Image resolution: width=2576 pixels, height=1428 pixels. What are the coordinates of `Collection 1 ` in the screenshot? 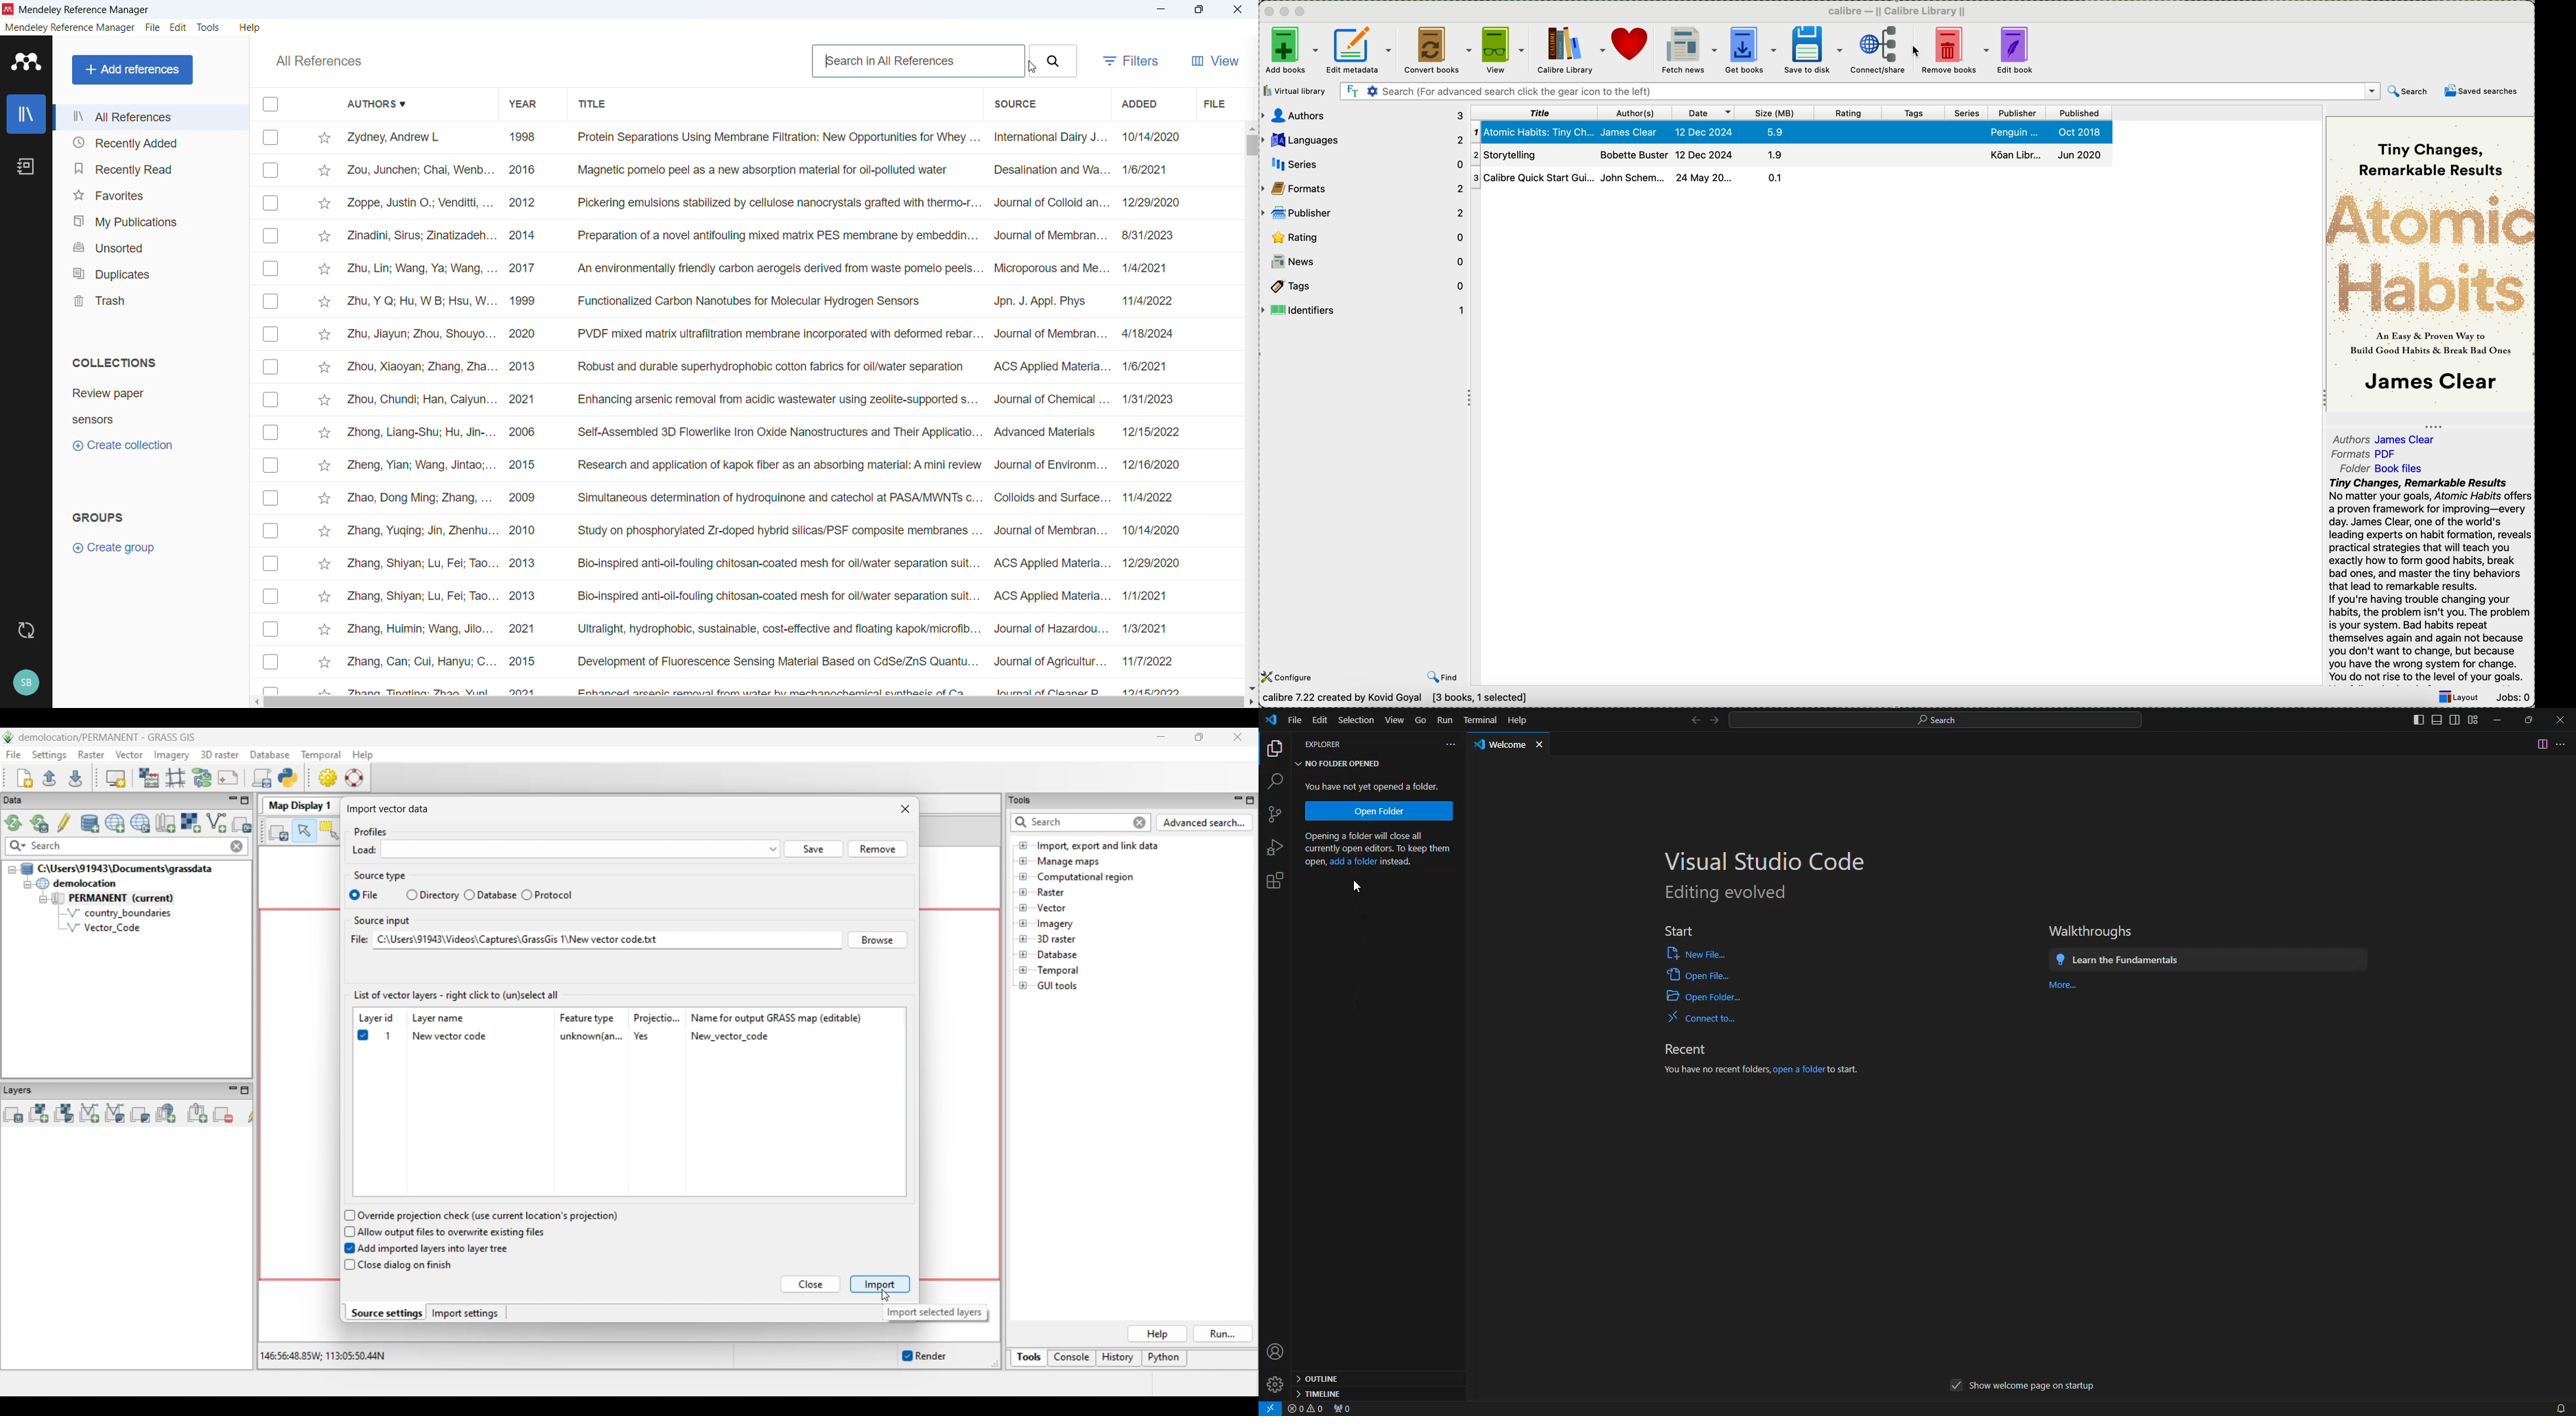 It's located at (108, 393).